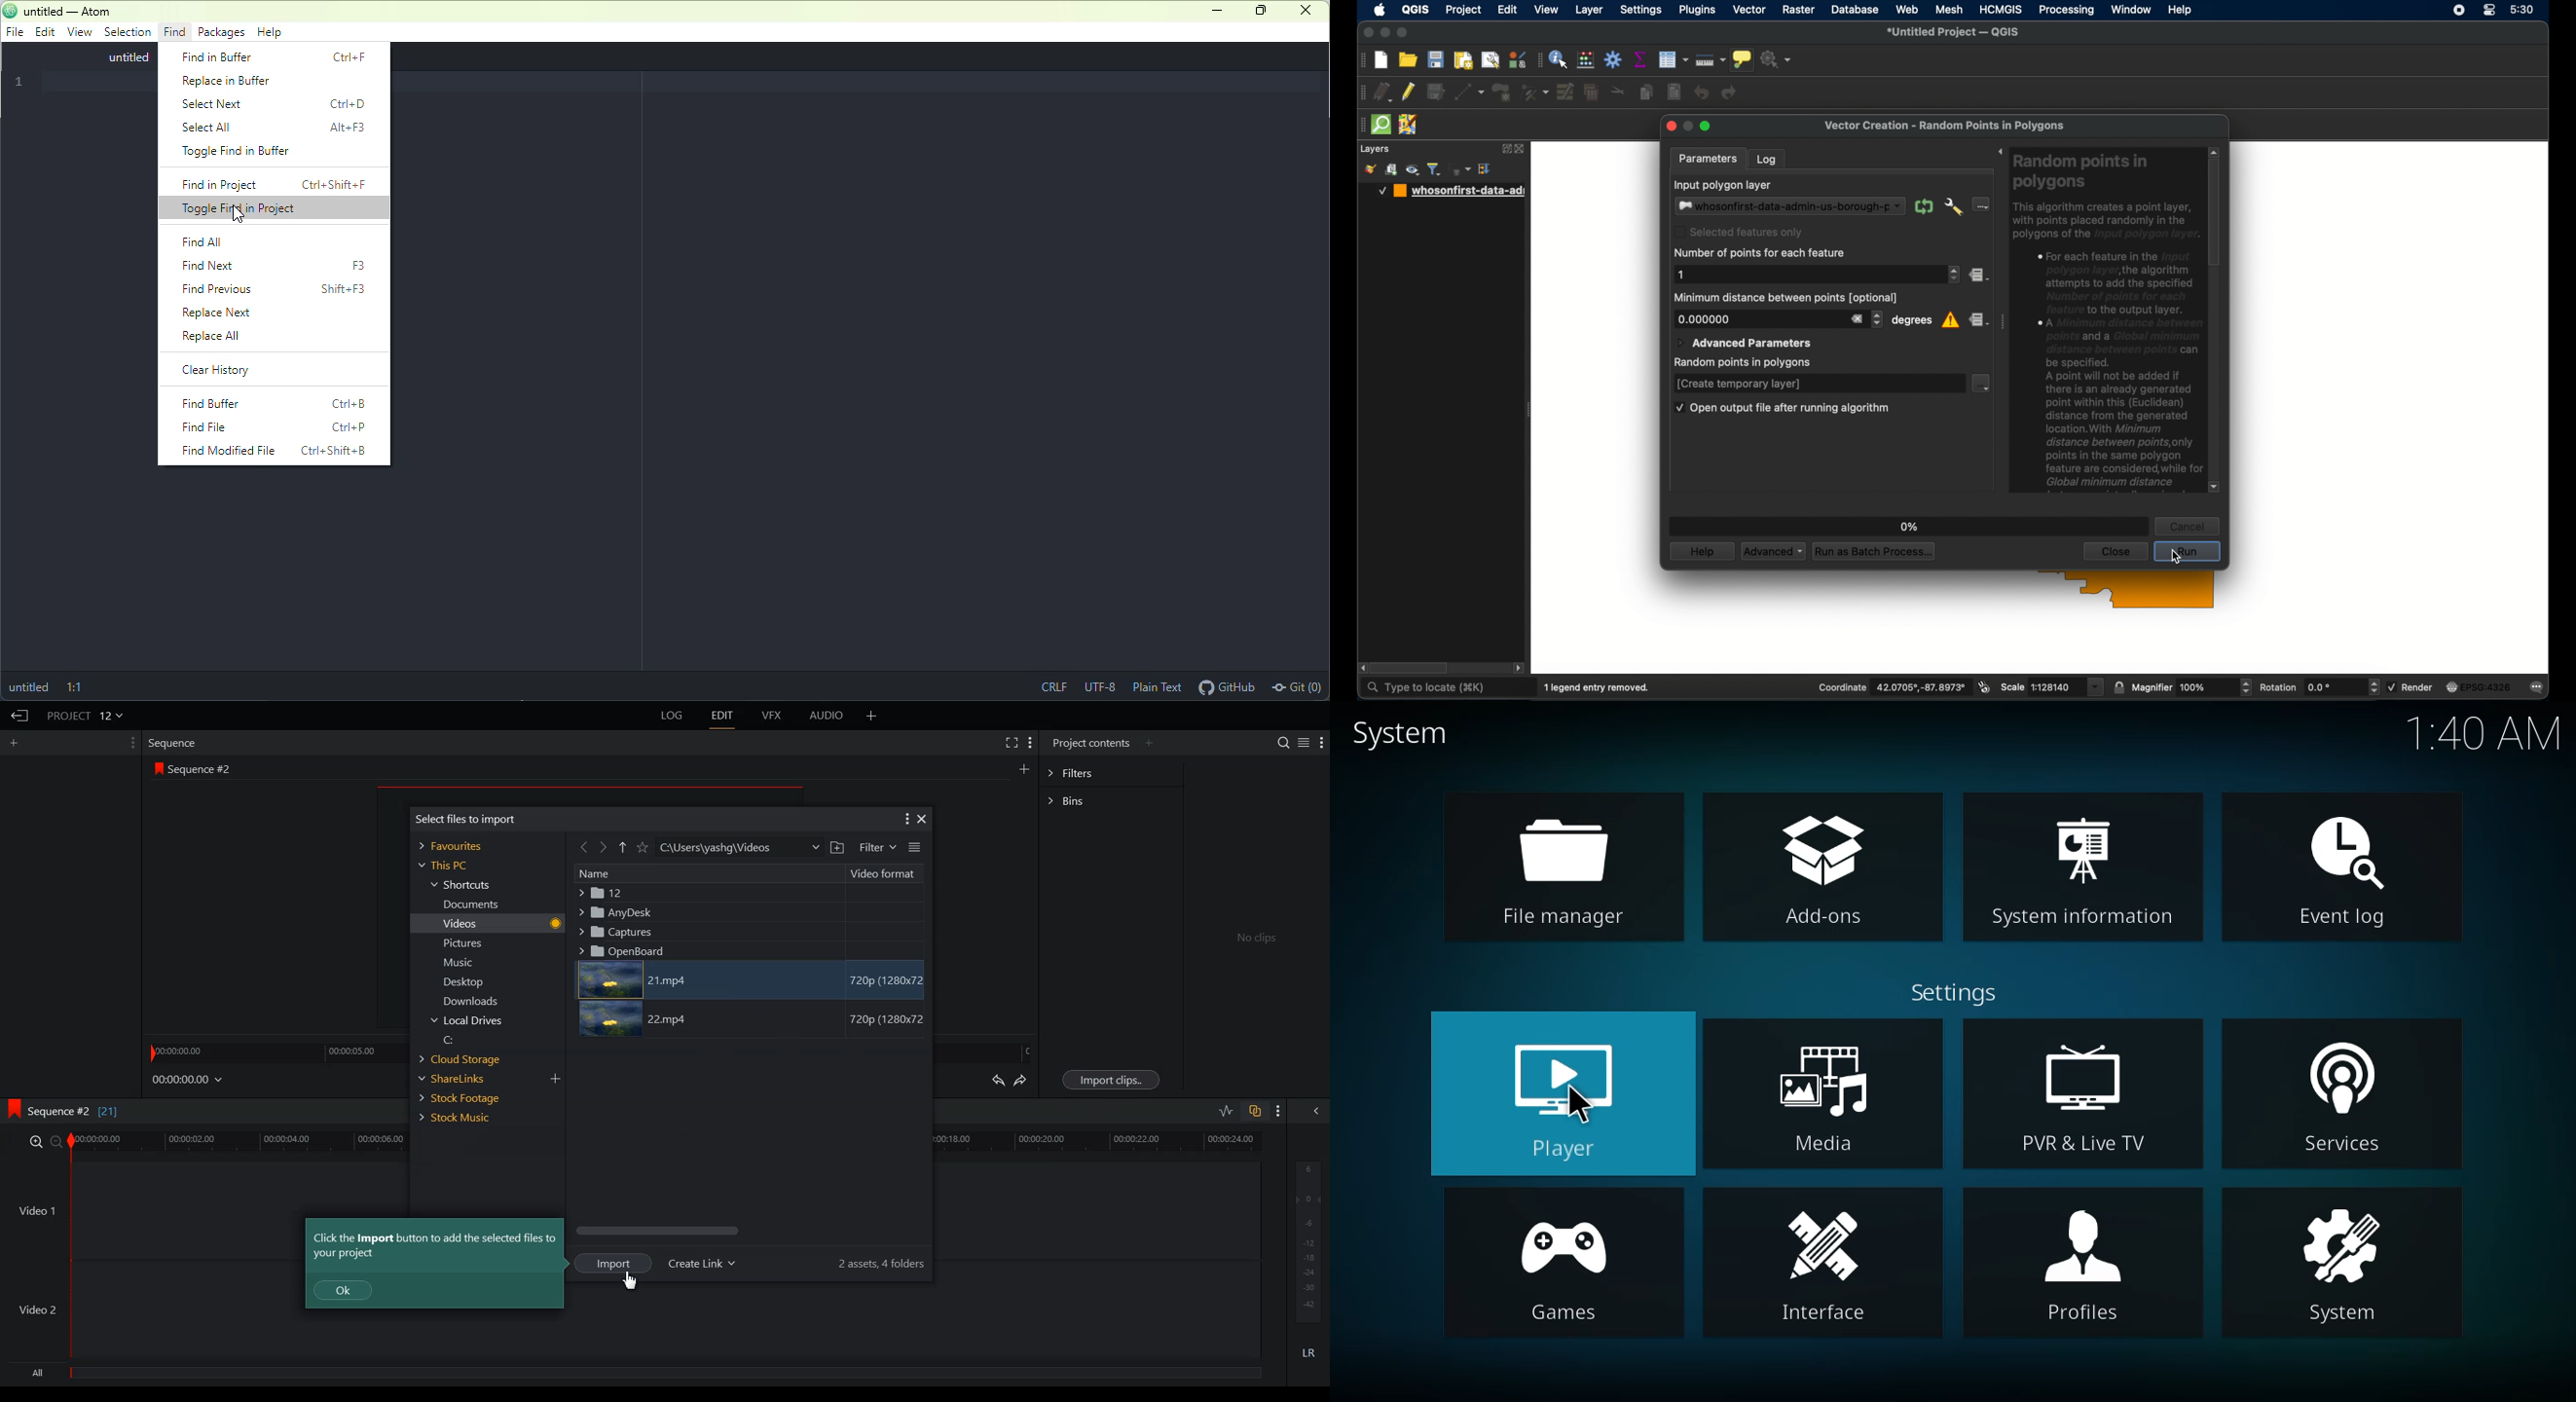  I want to click on style manager, so click(1518, 58).